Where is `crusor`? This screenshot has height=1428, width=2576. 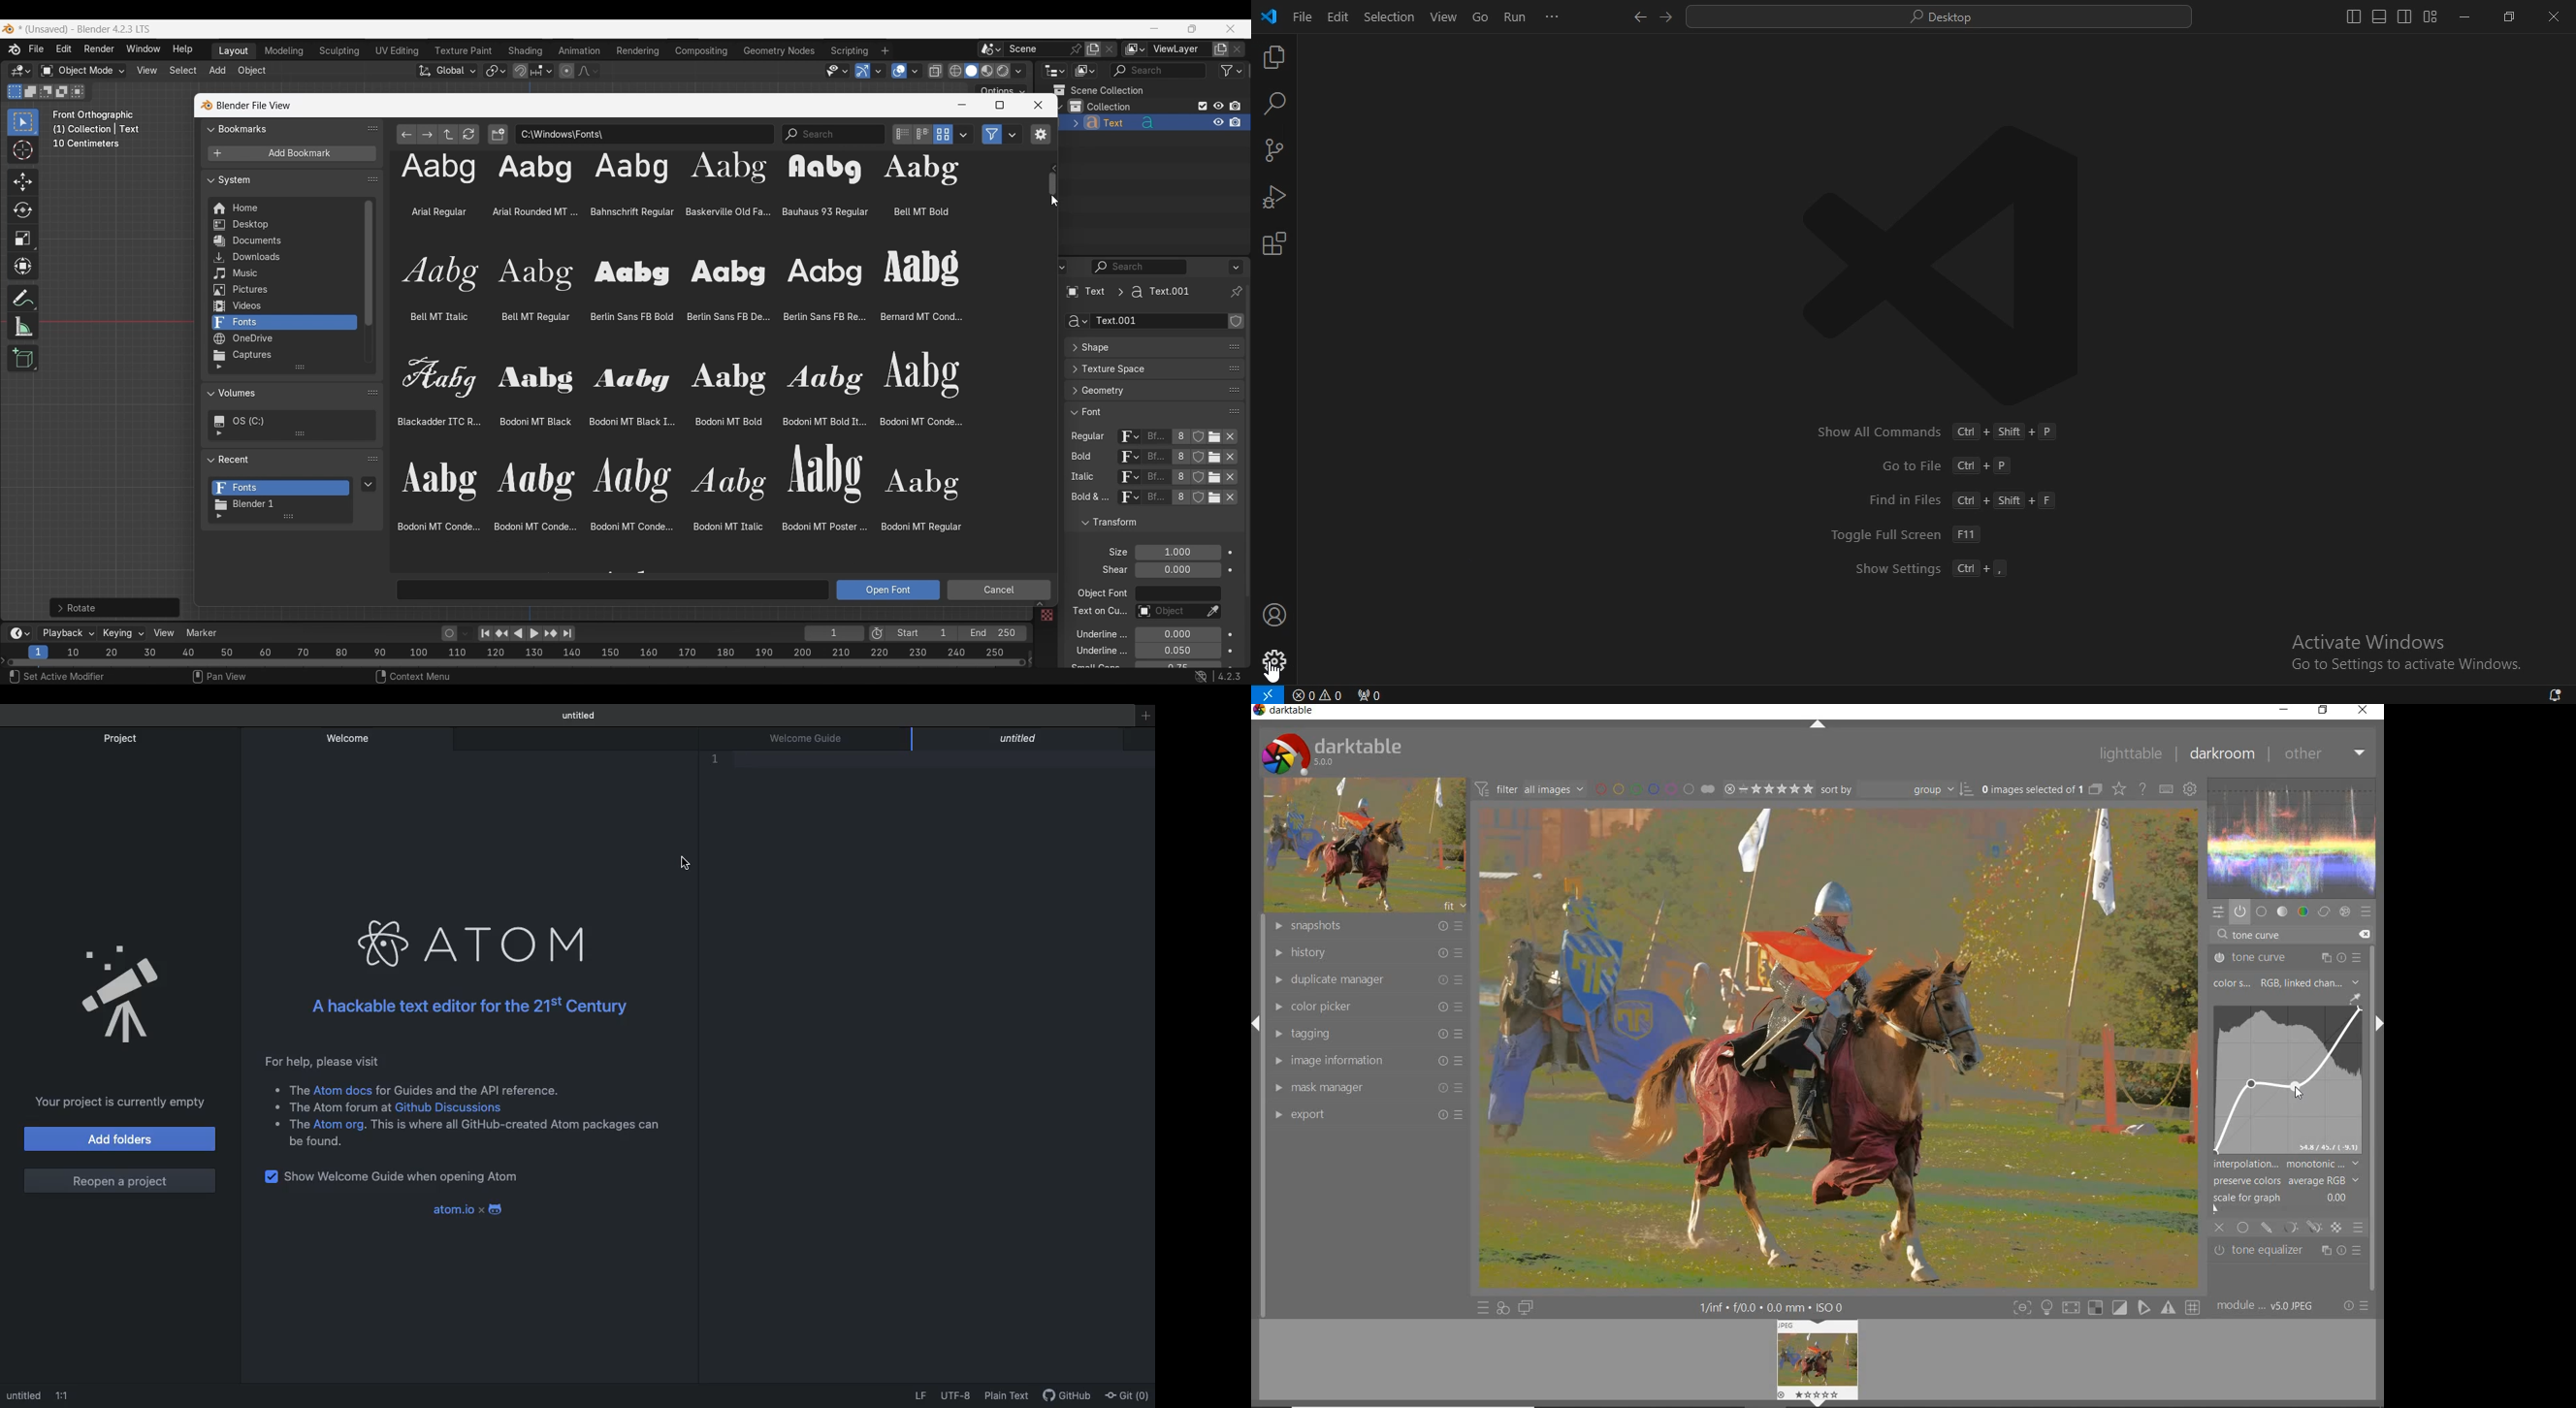 crusor is located at coordinates (687, 866).